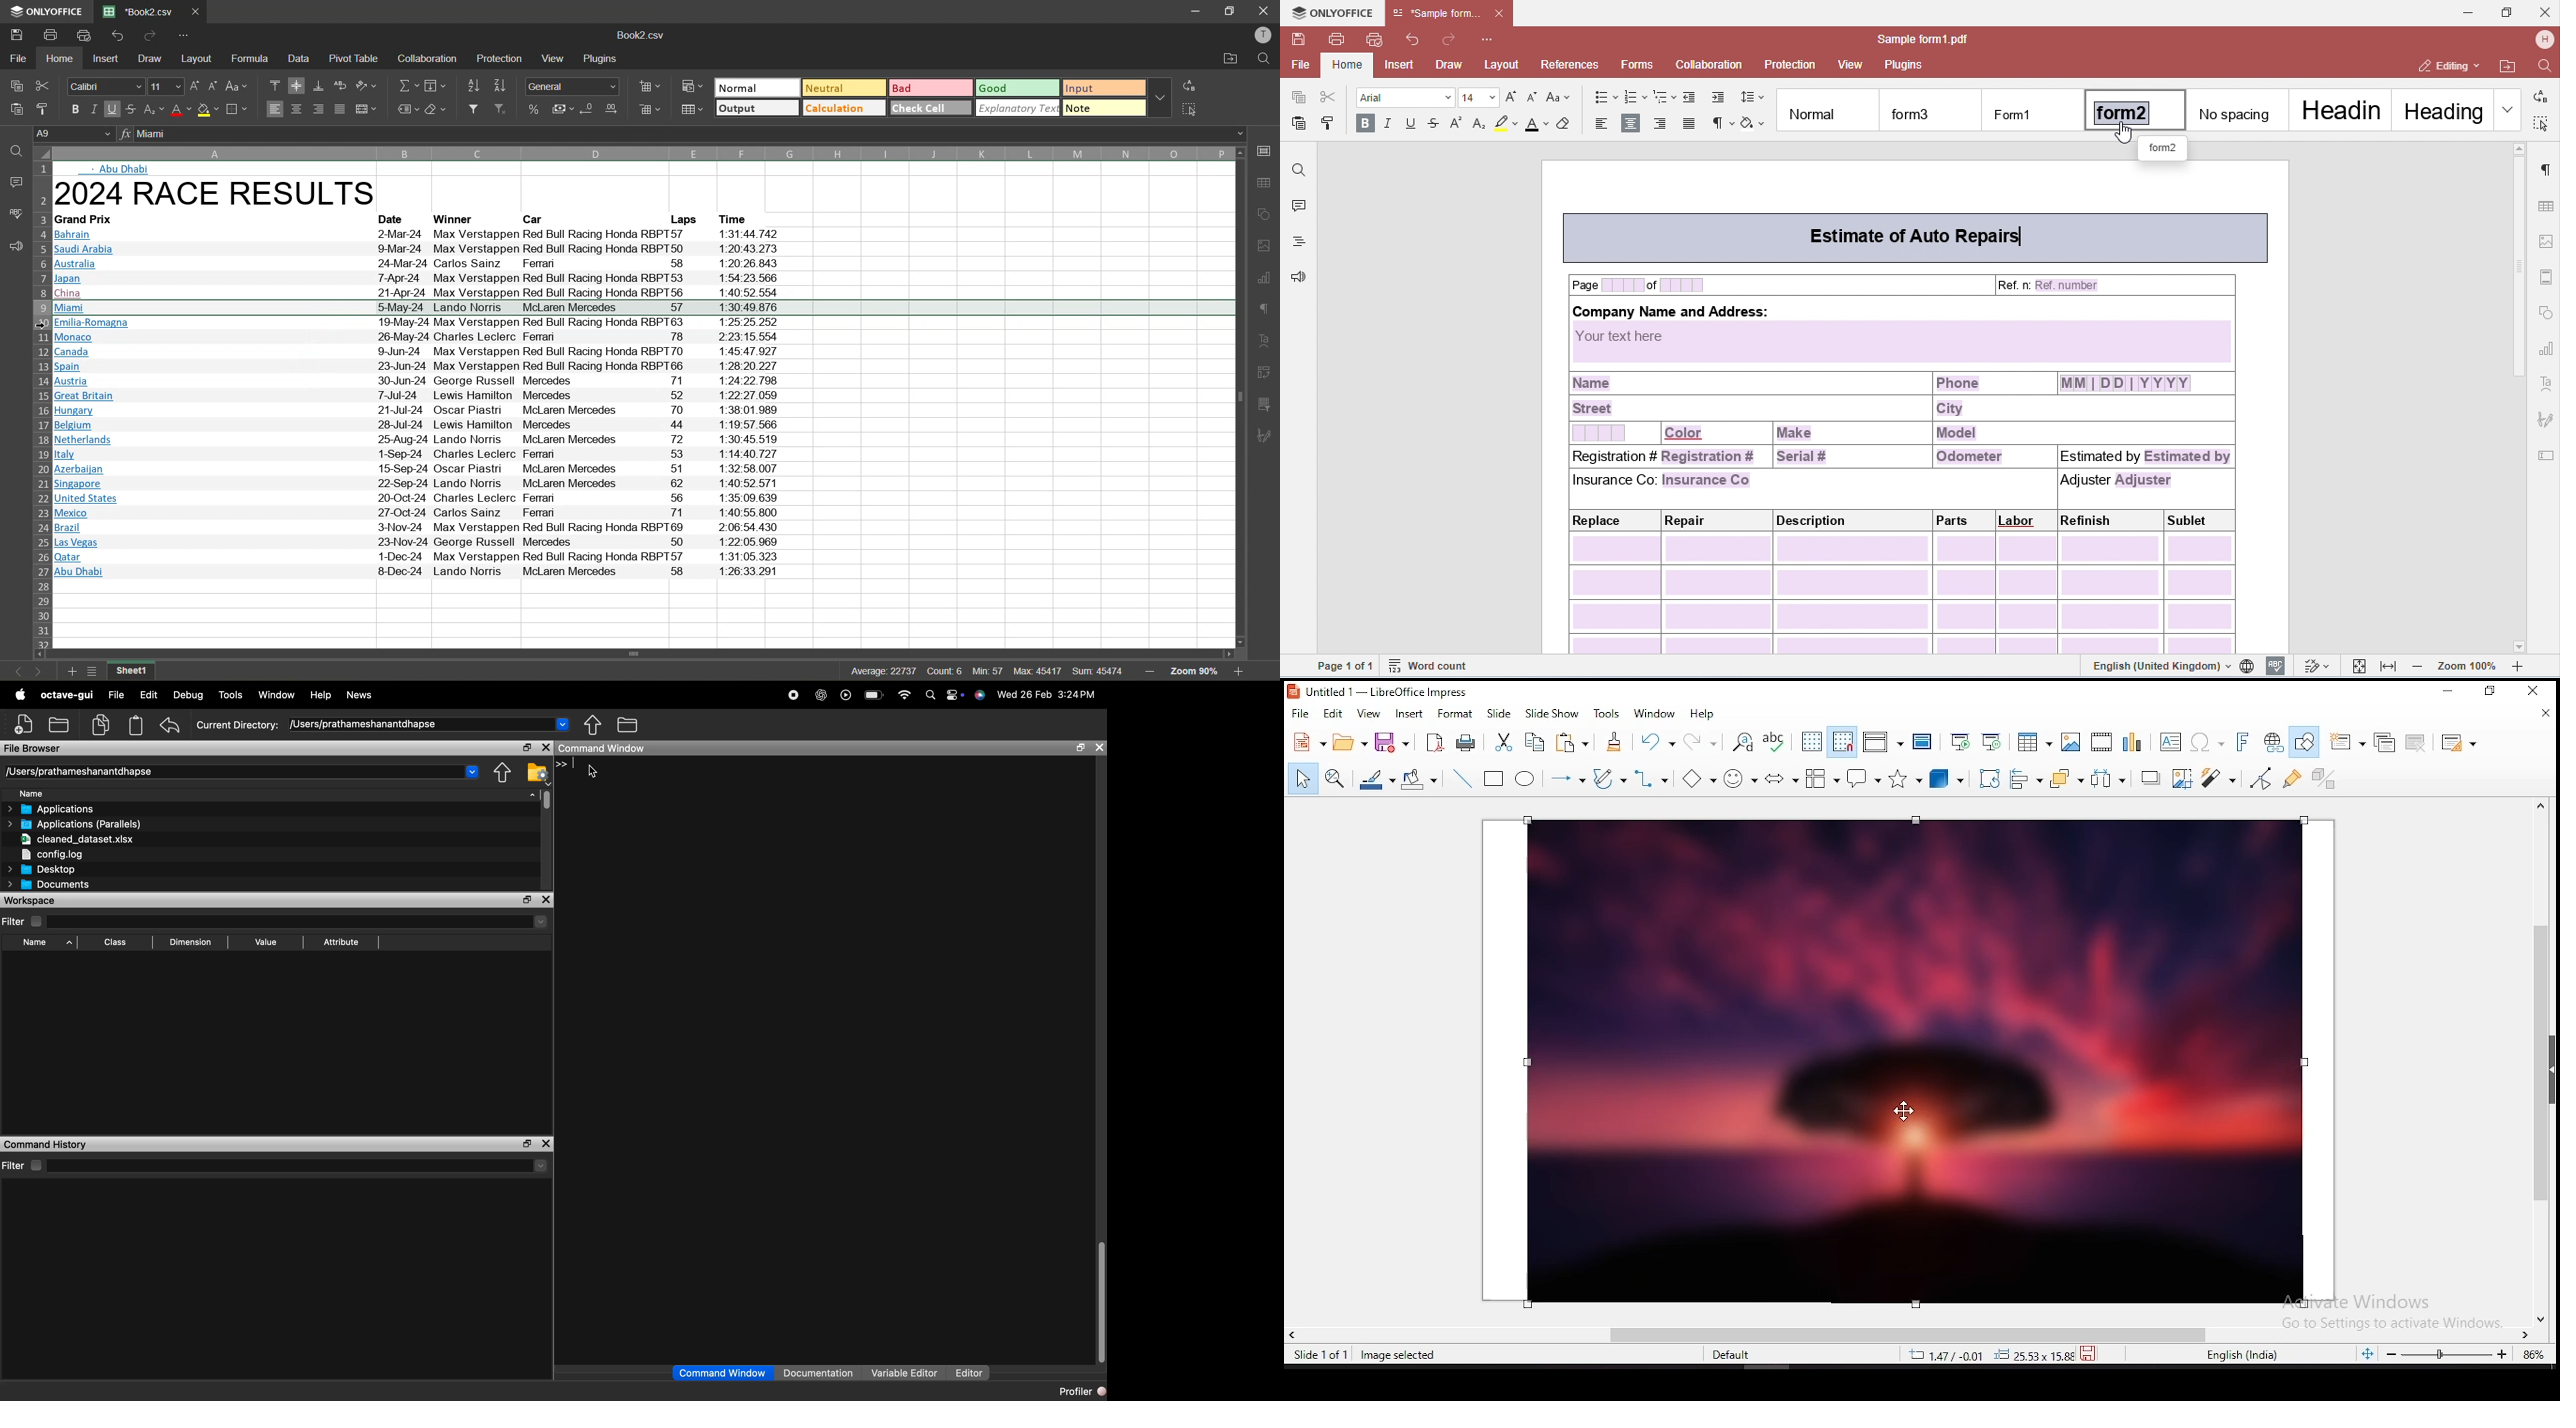  Describe the element at coordinates (737, 218) in the screenshot. I see `Time` at that location.